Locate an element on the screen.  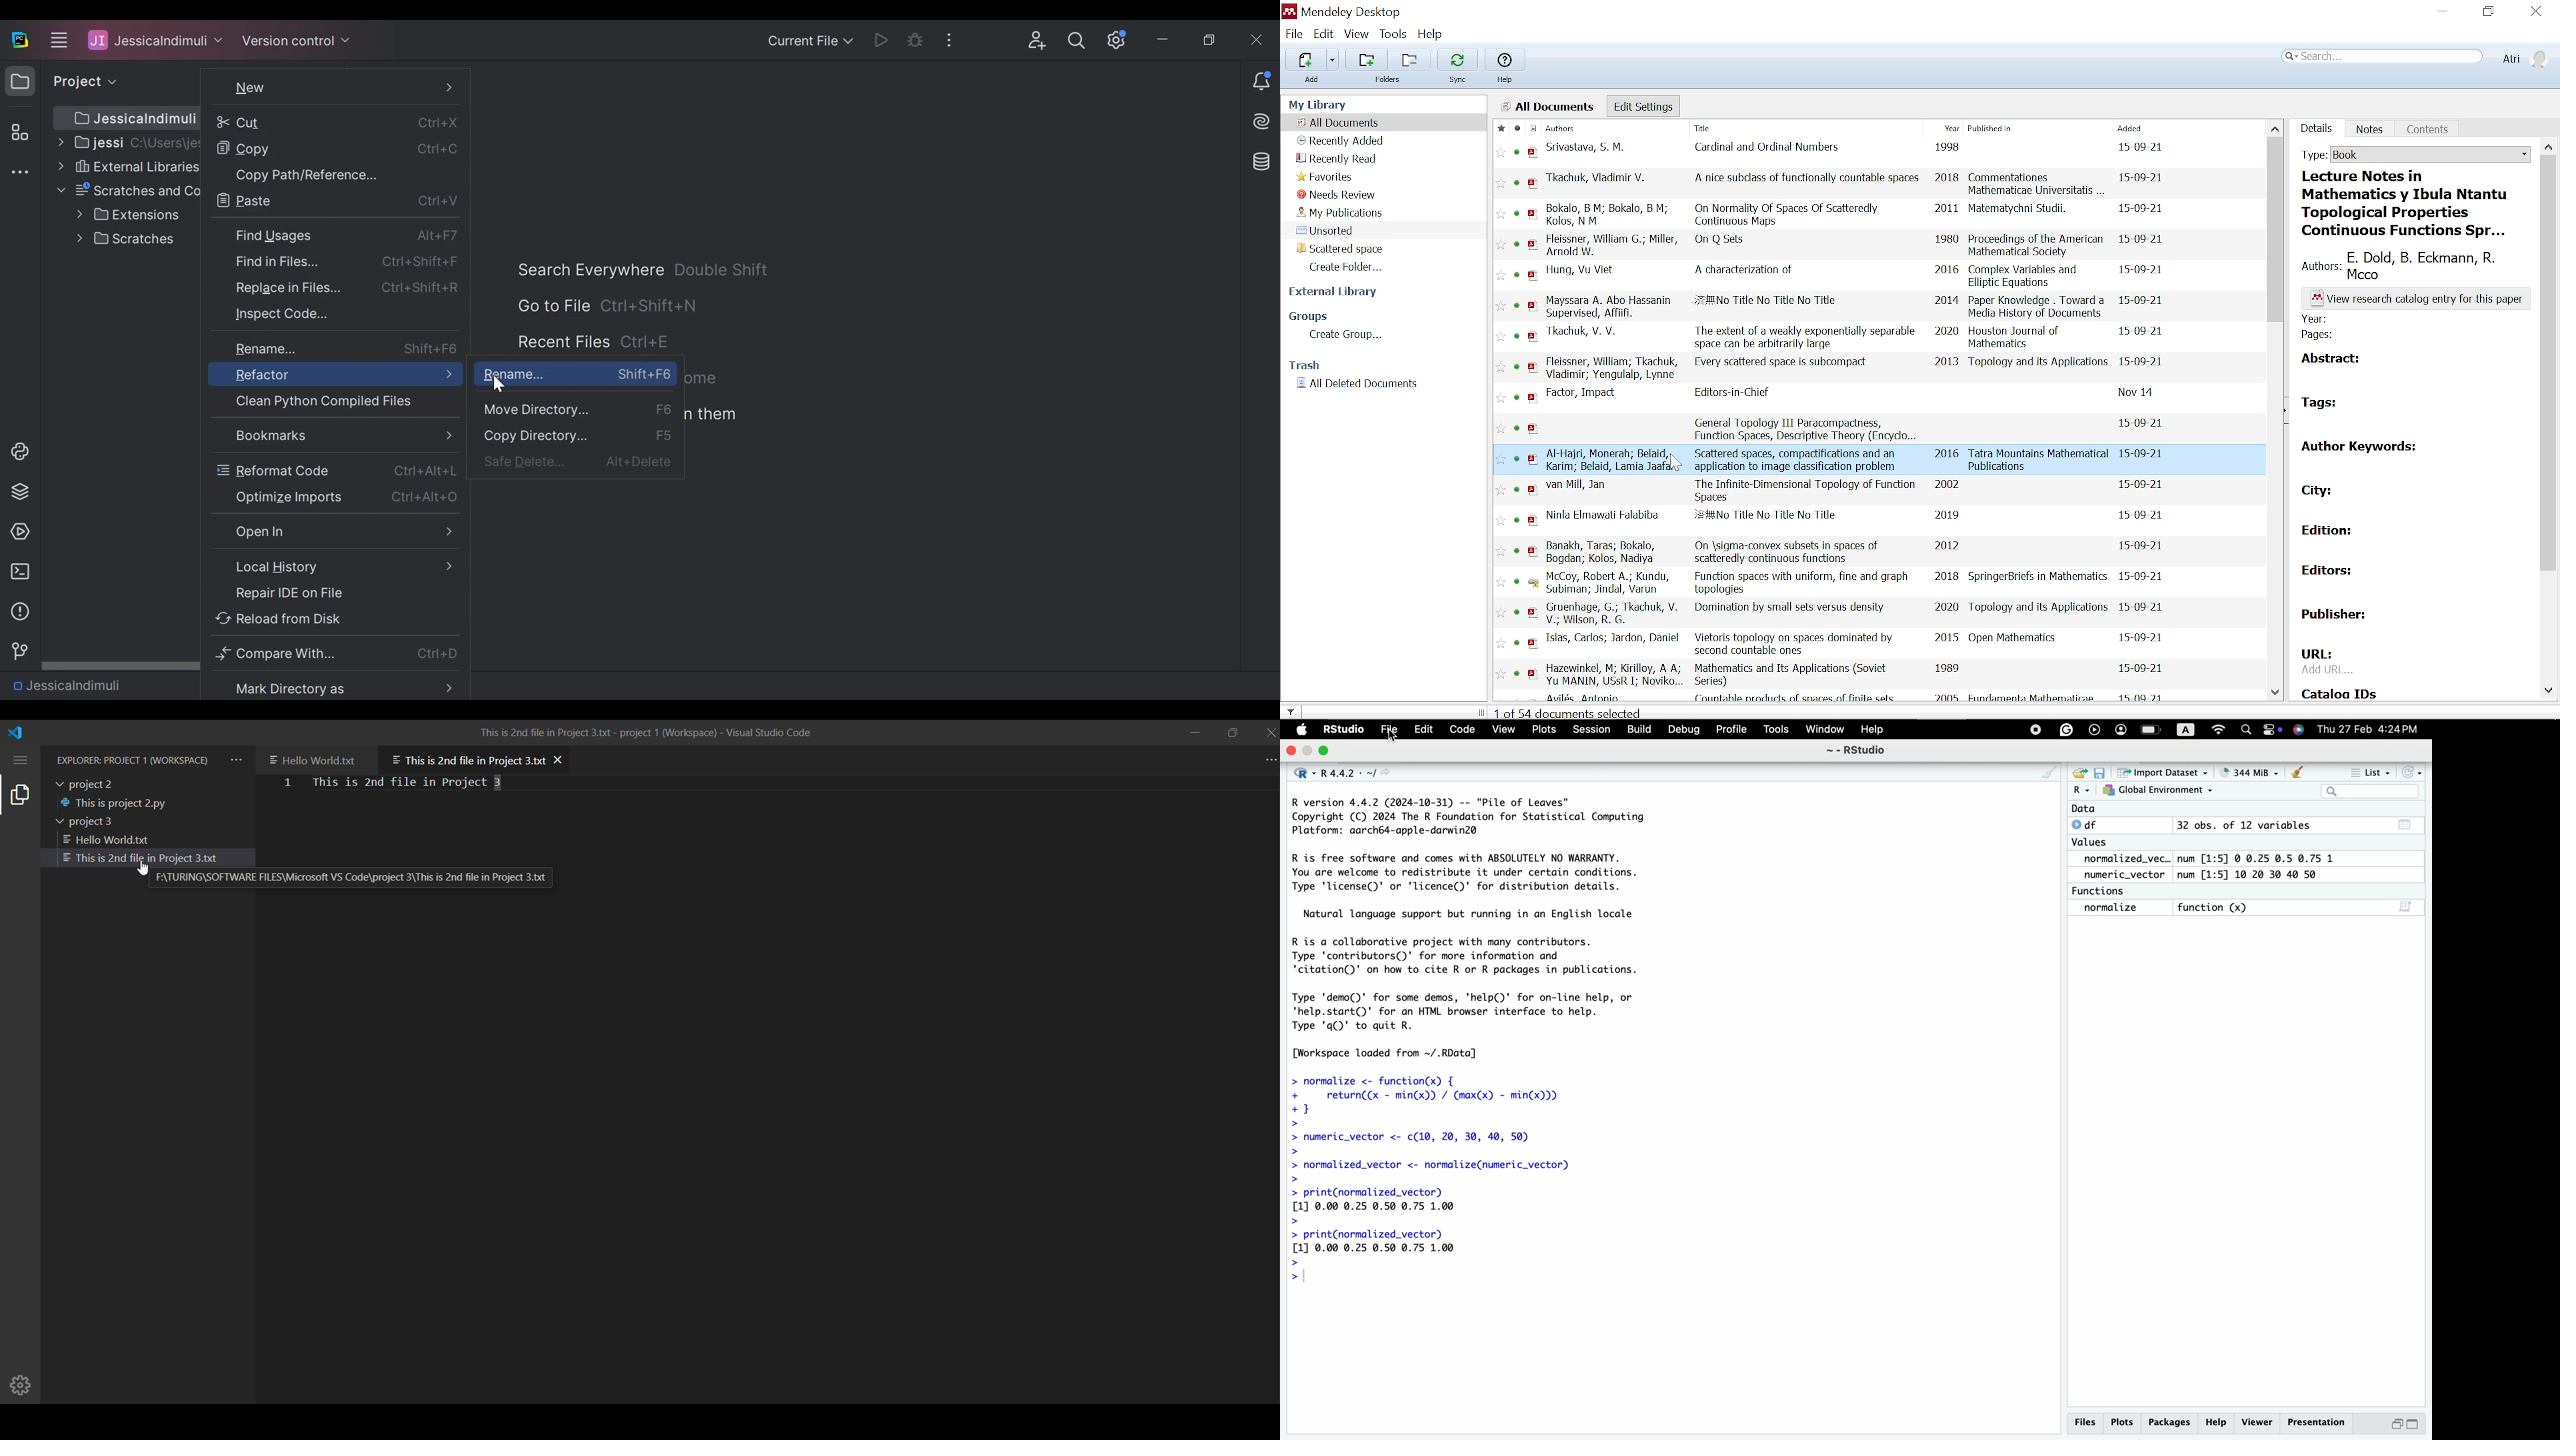
date is located at coordinates (2142, 454).